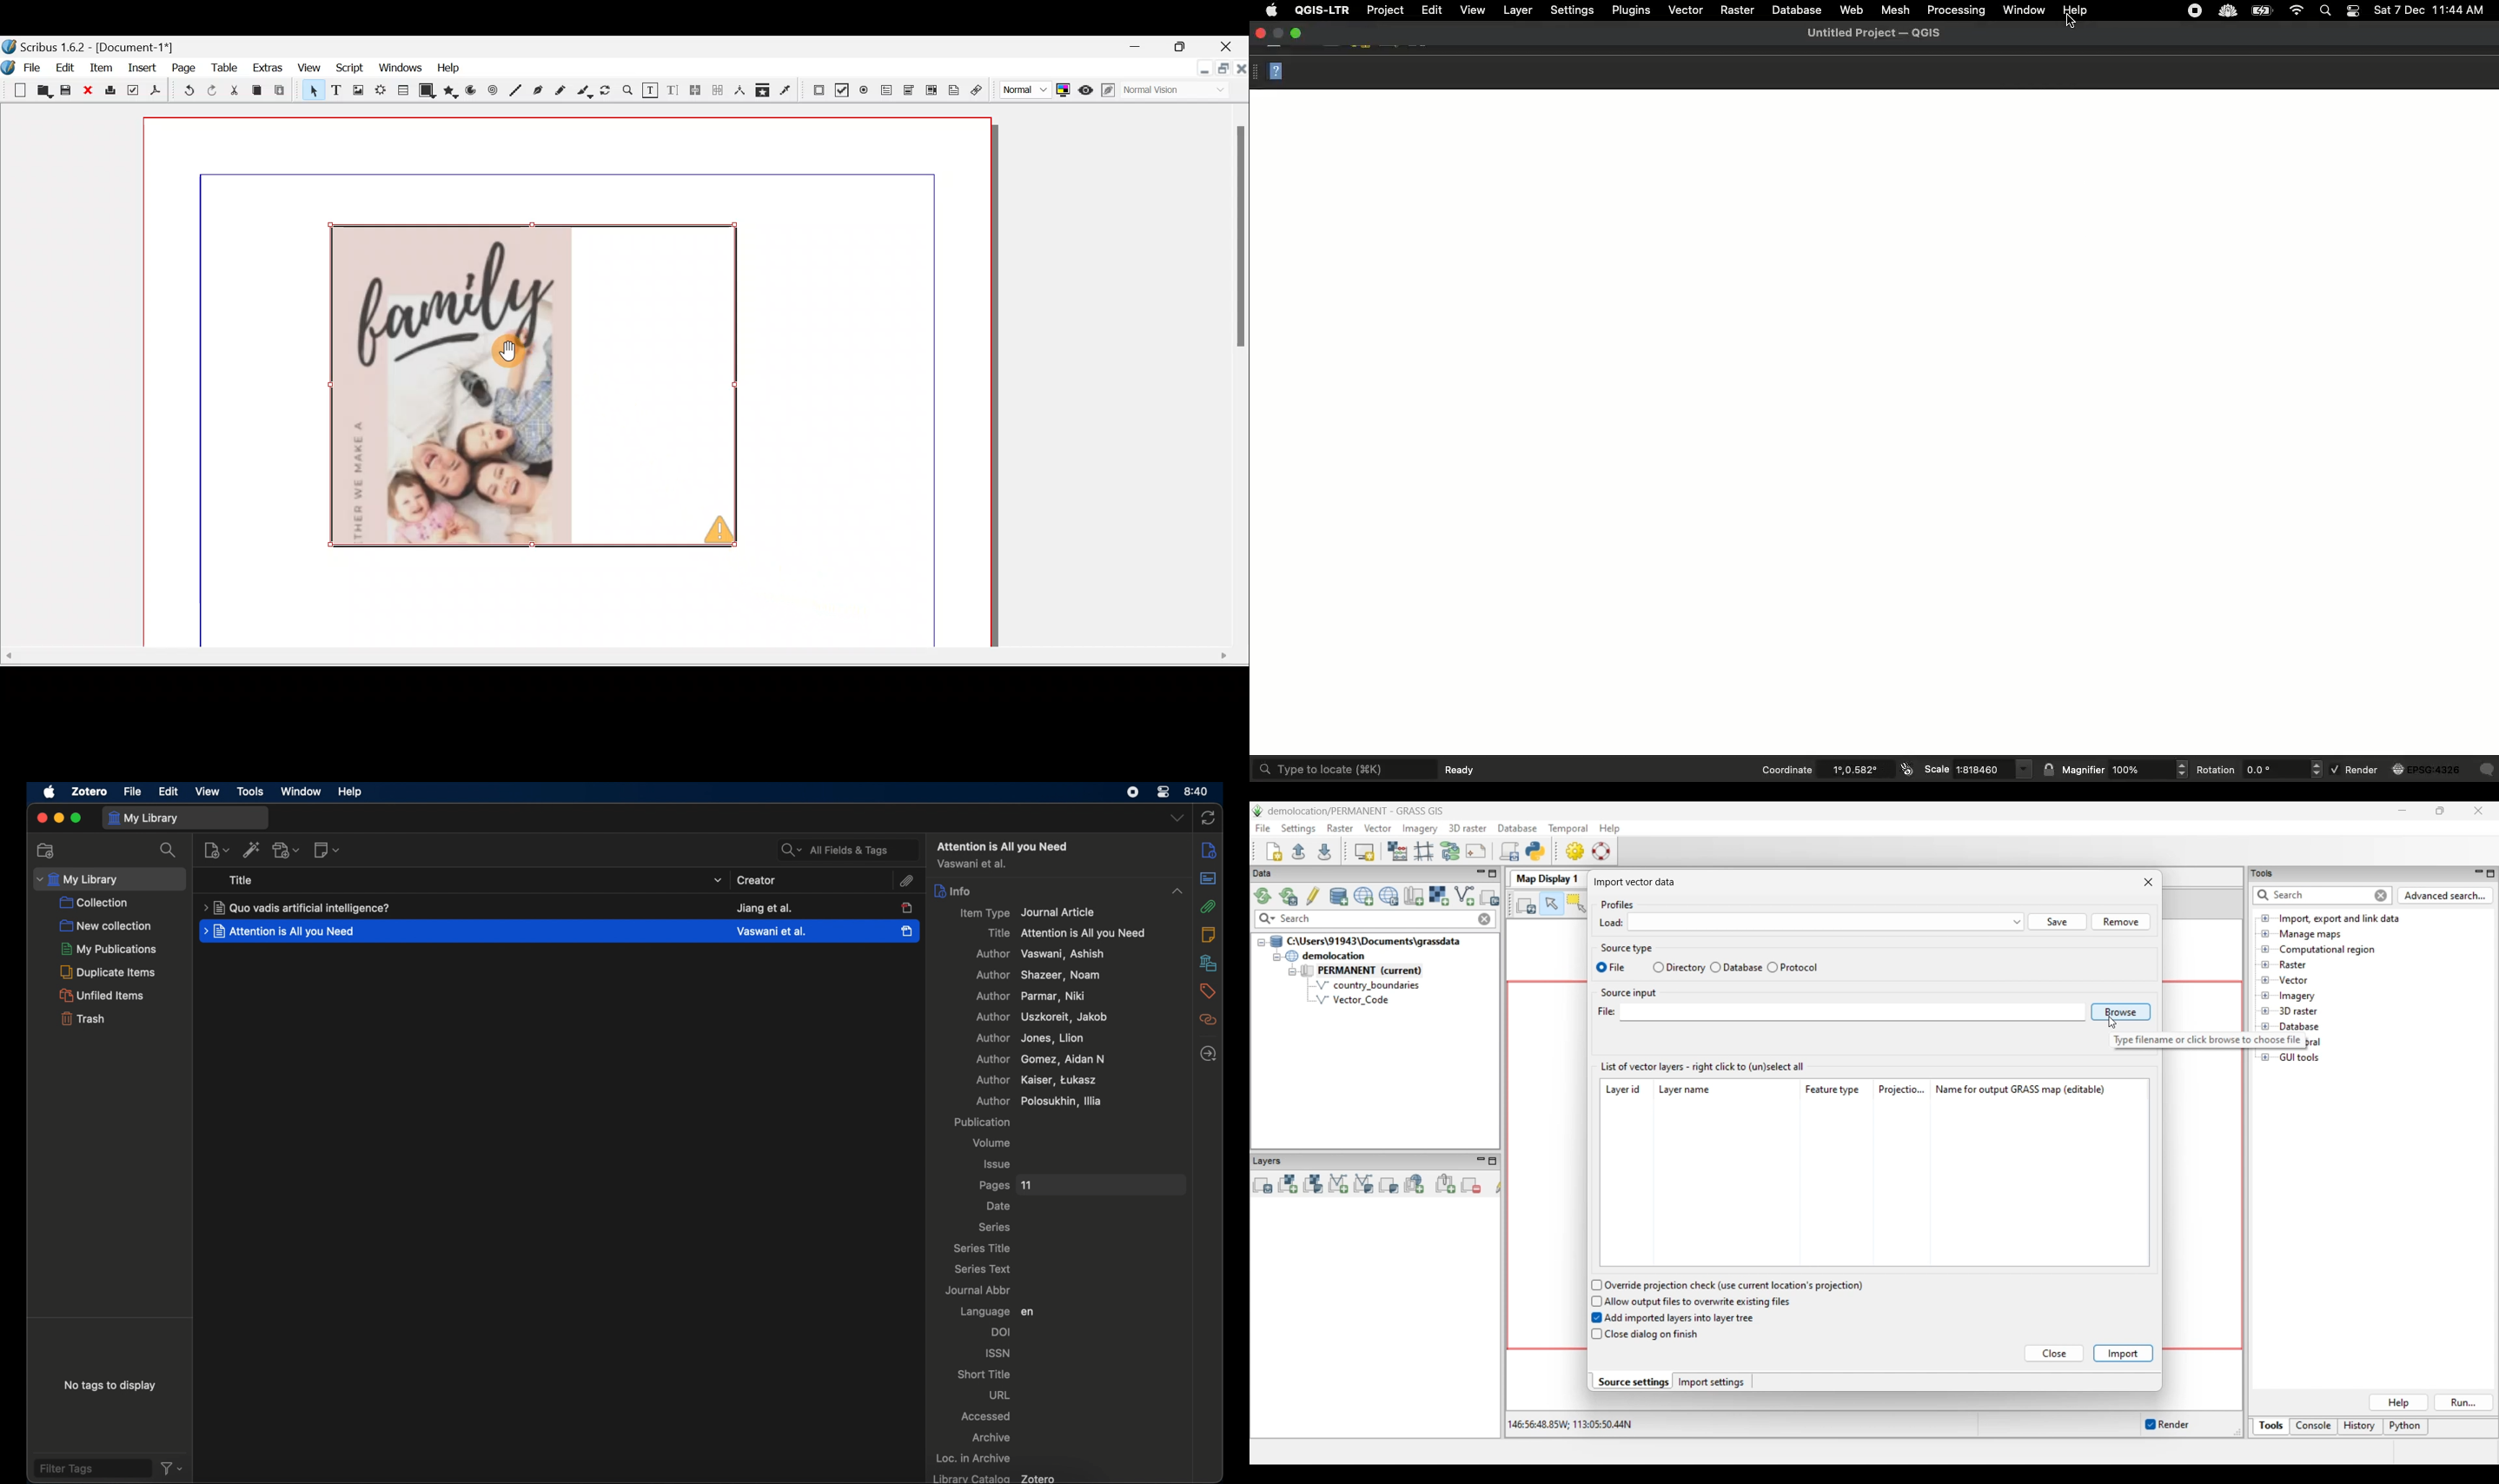 This screenshot has width=2520, height=1484. Describe the element at coordinates (464, 933) in the screenshot. I see `highlighted item` at that location.